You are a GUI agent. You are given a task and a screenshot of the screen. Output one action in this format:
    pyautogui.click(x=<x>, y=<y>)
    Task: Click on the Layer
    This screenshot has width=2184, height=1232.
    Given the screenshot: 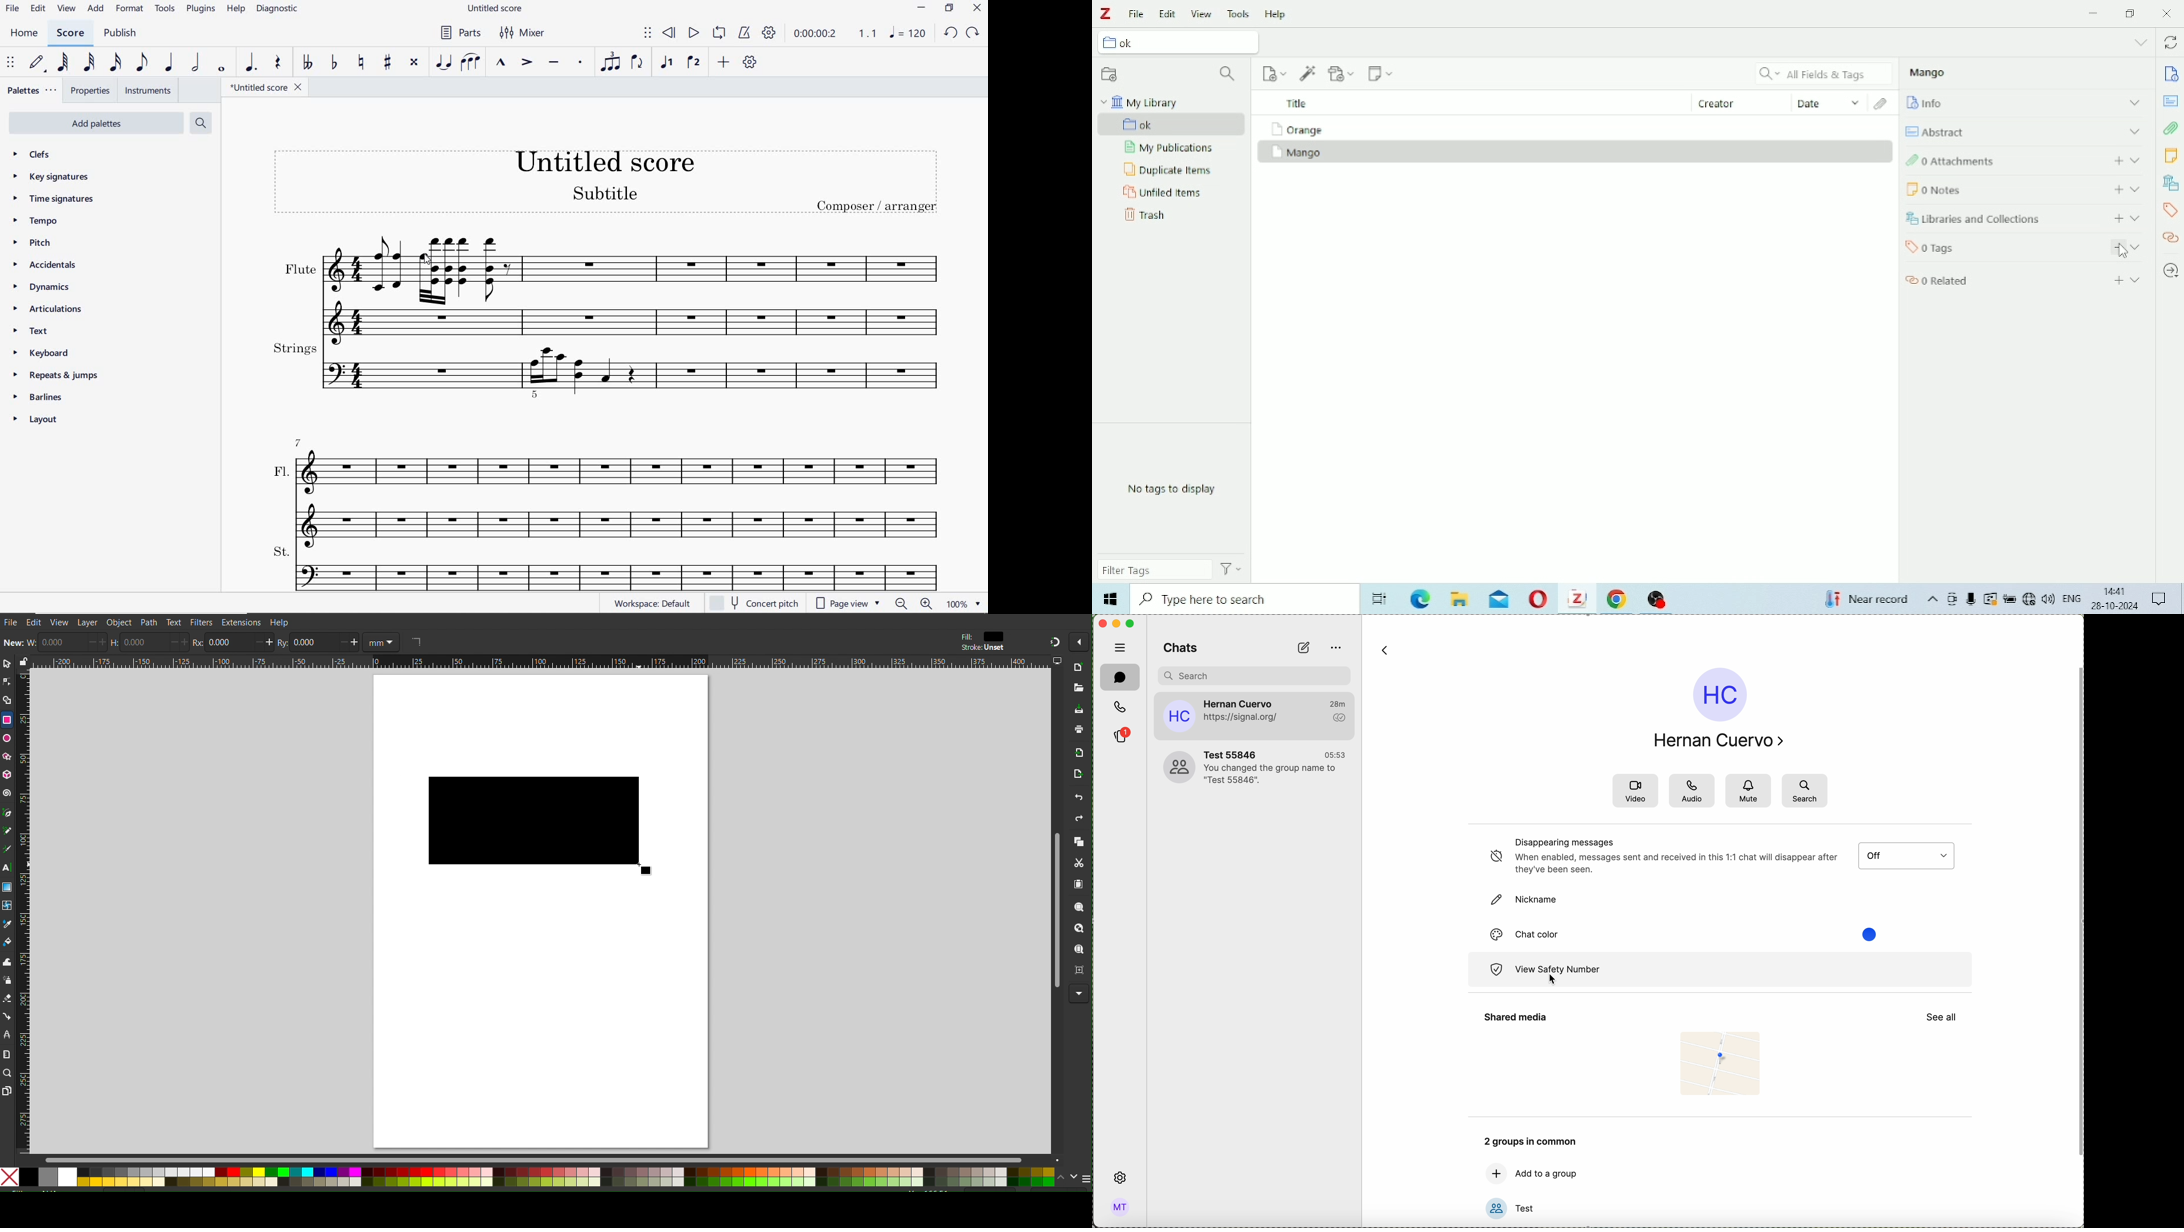 What is the action you would take?
    pyautogui.click(x=87, y=621)
    